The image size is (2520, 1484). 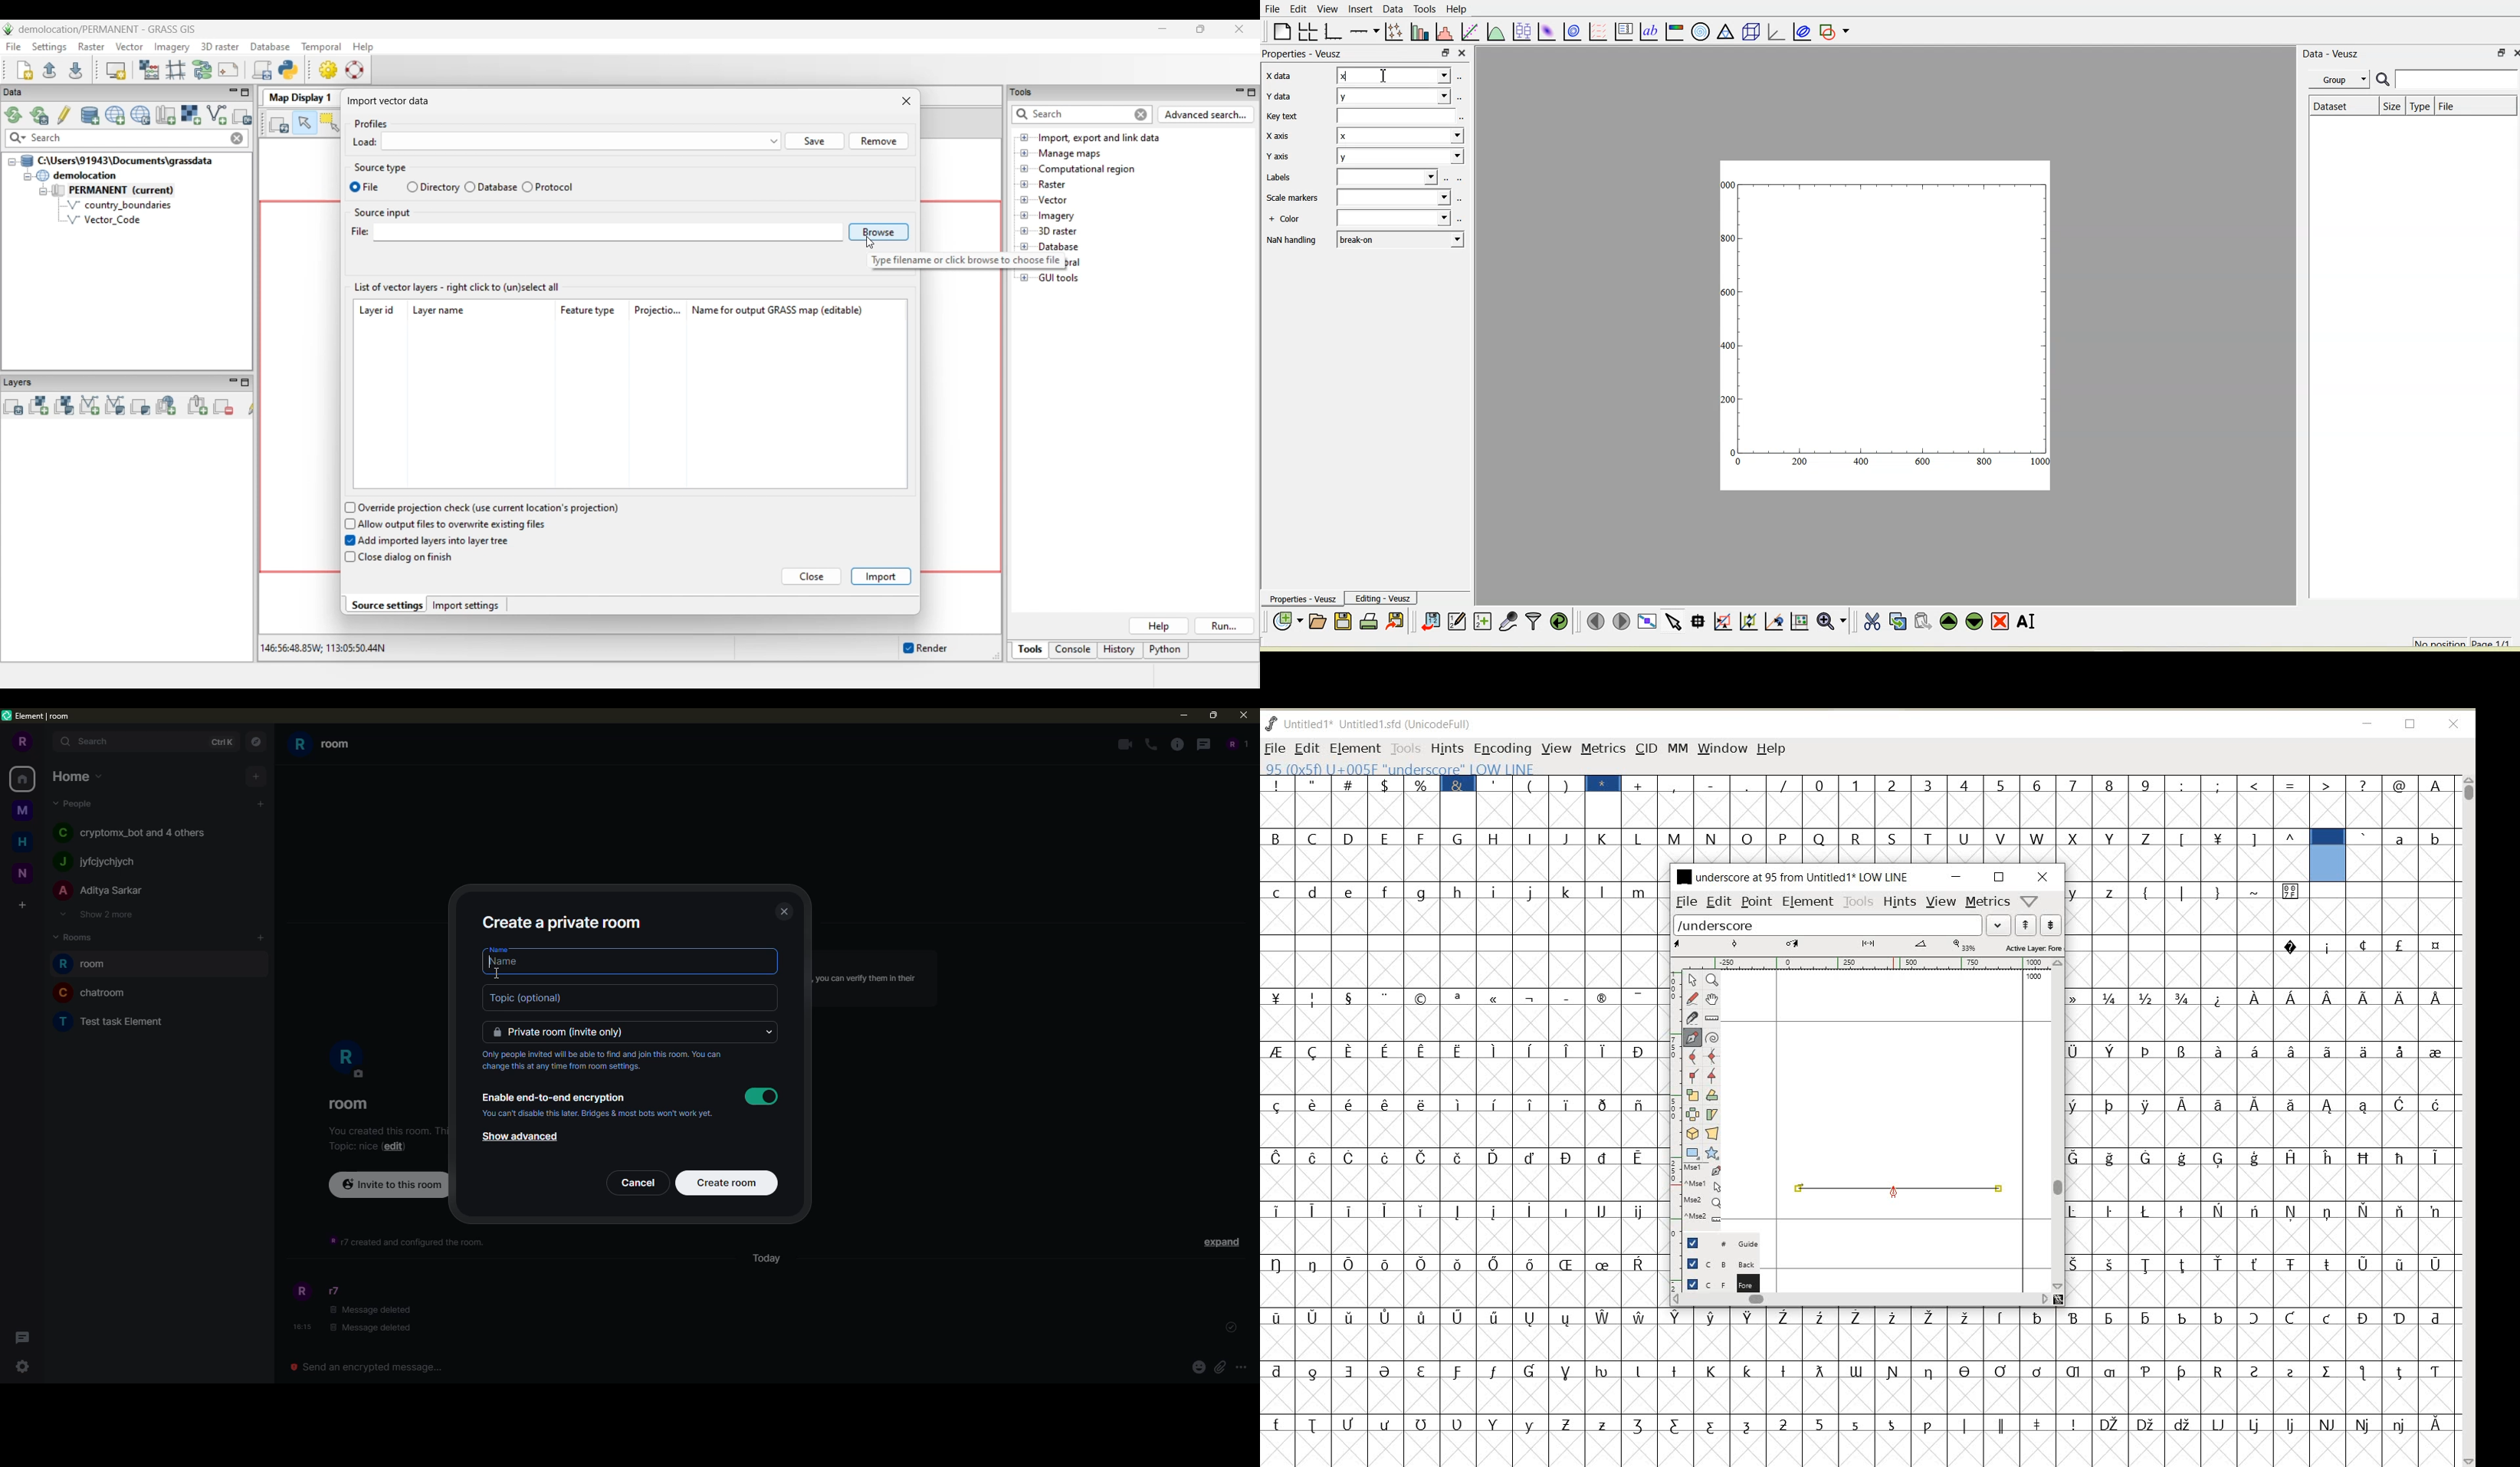 What do you see at coordinates (629, 998) in the screenshot?
I see `topic` at bounding box center [629, 998].